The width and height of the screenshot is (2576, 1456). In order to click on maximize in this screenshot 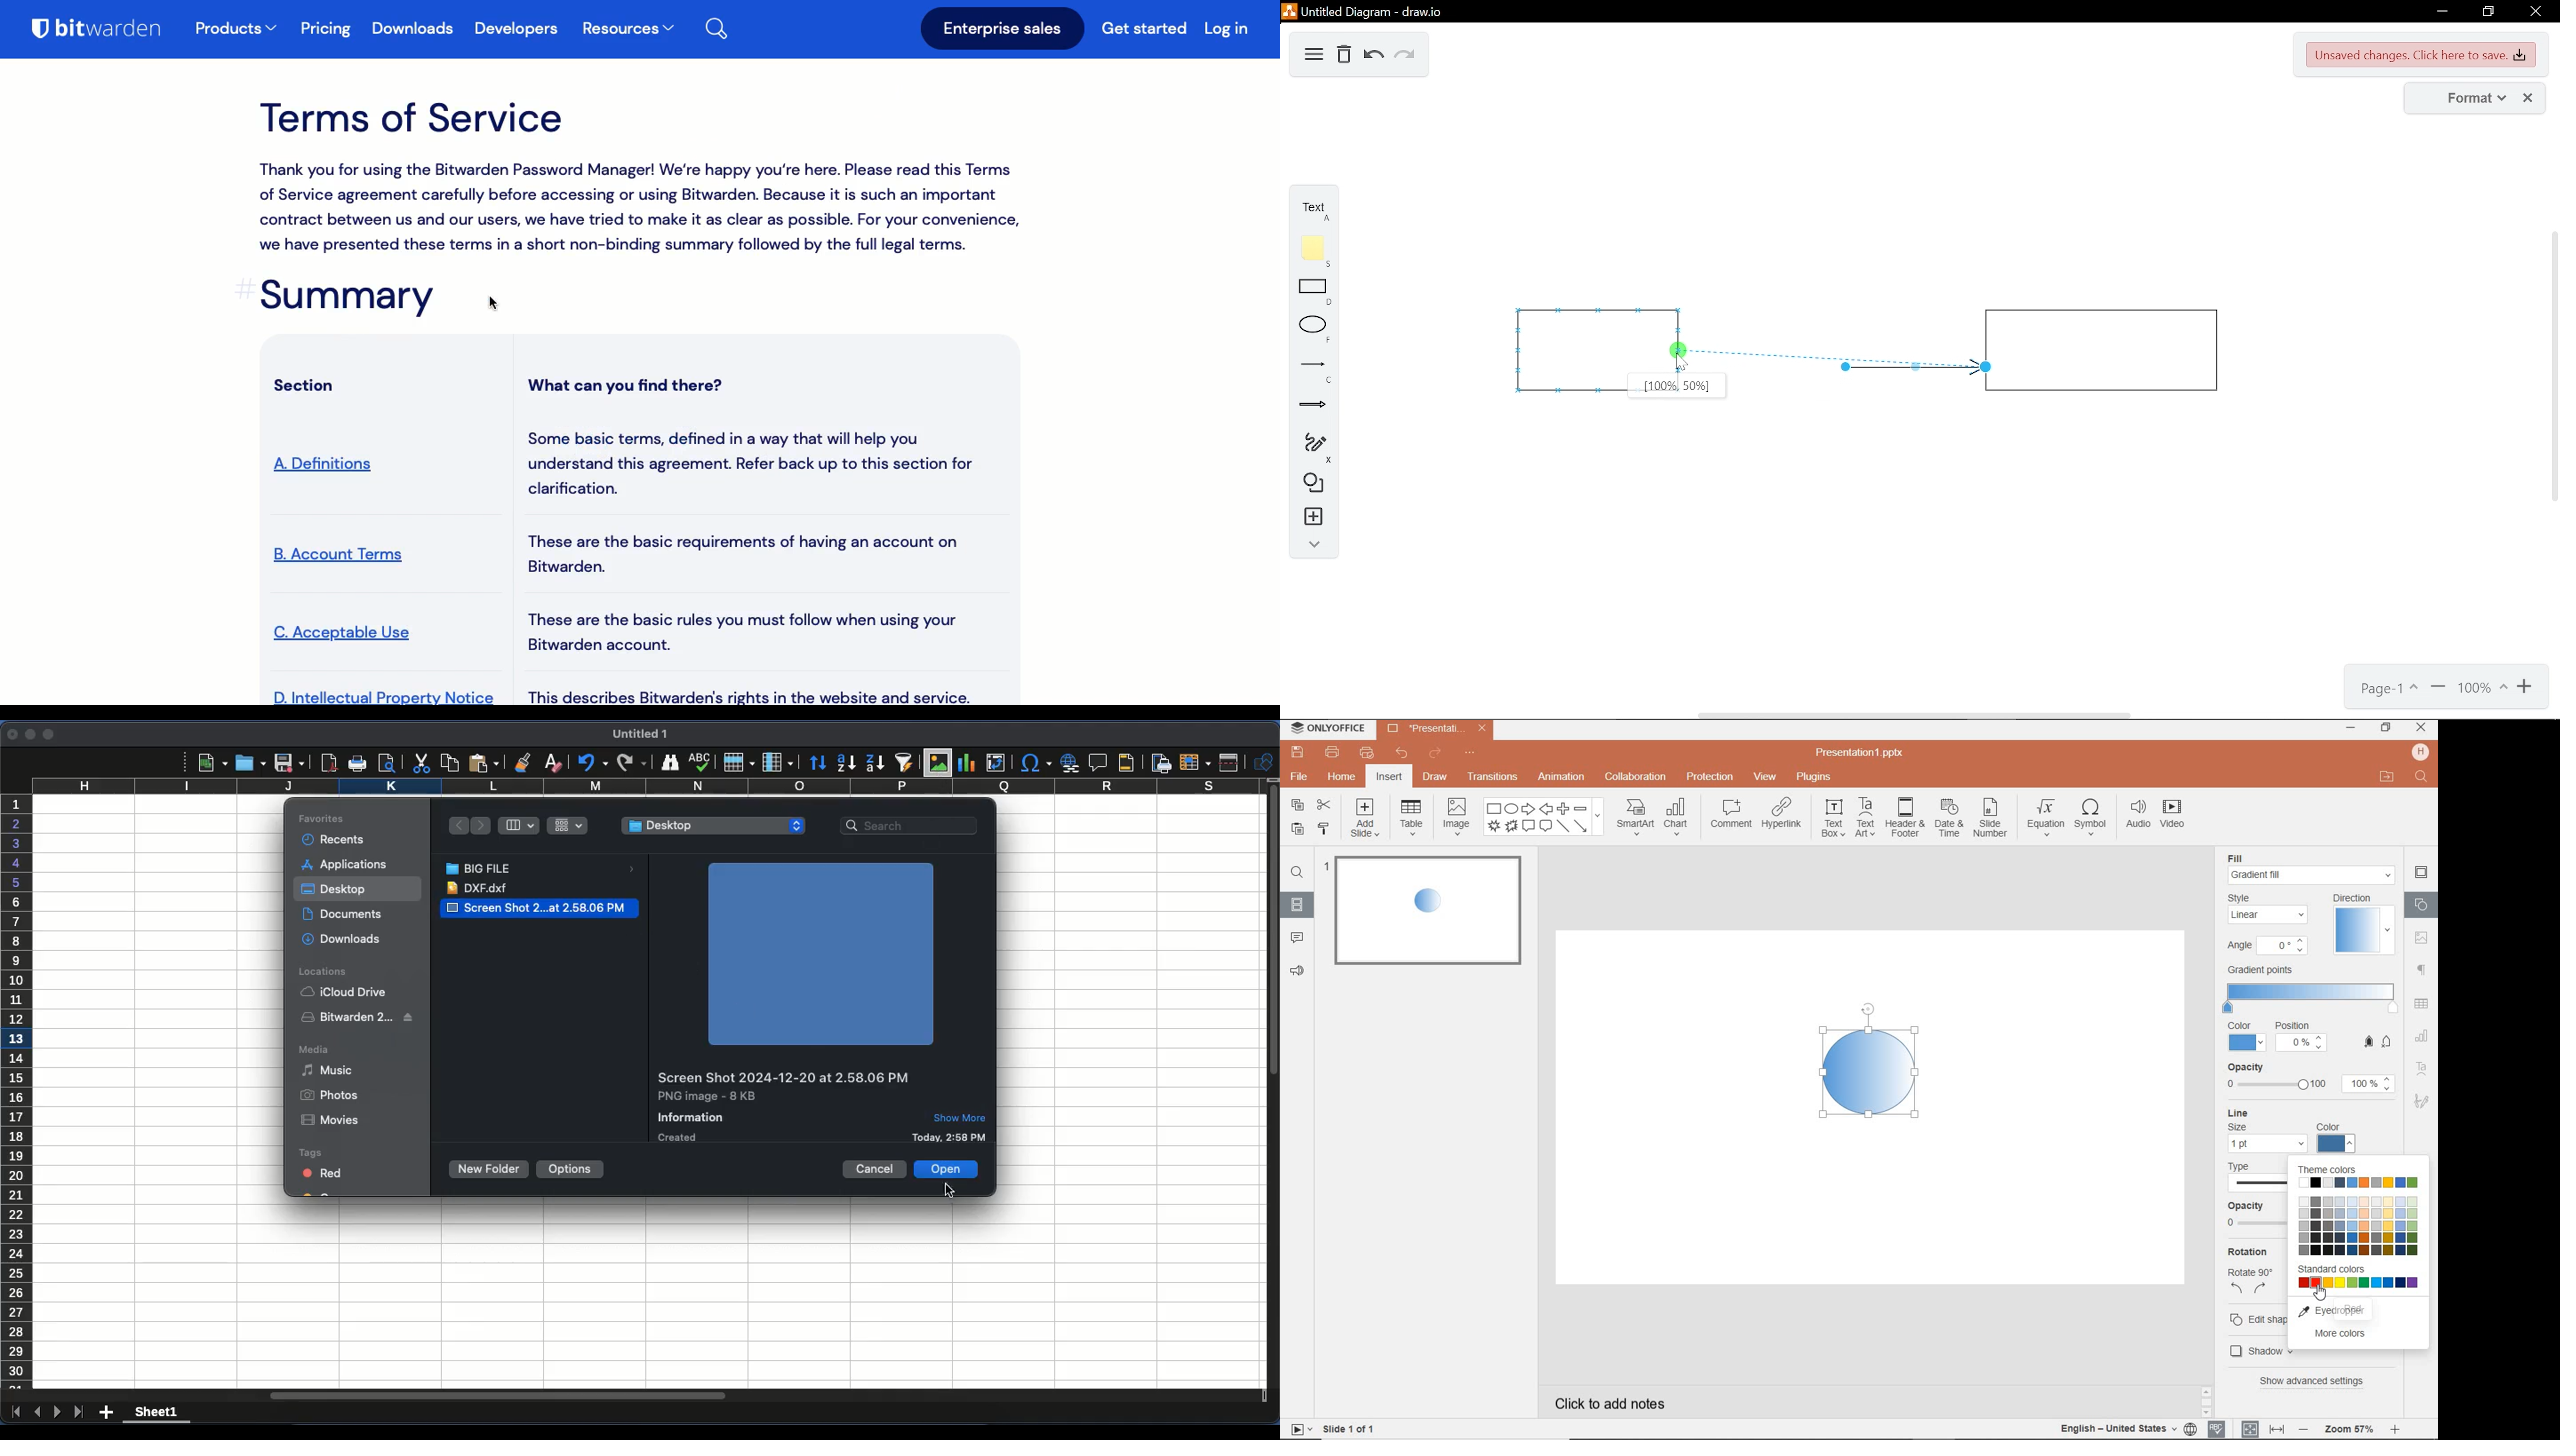, I will do `click(46, 735)`.